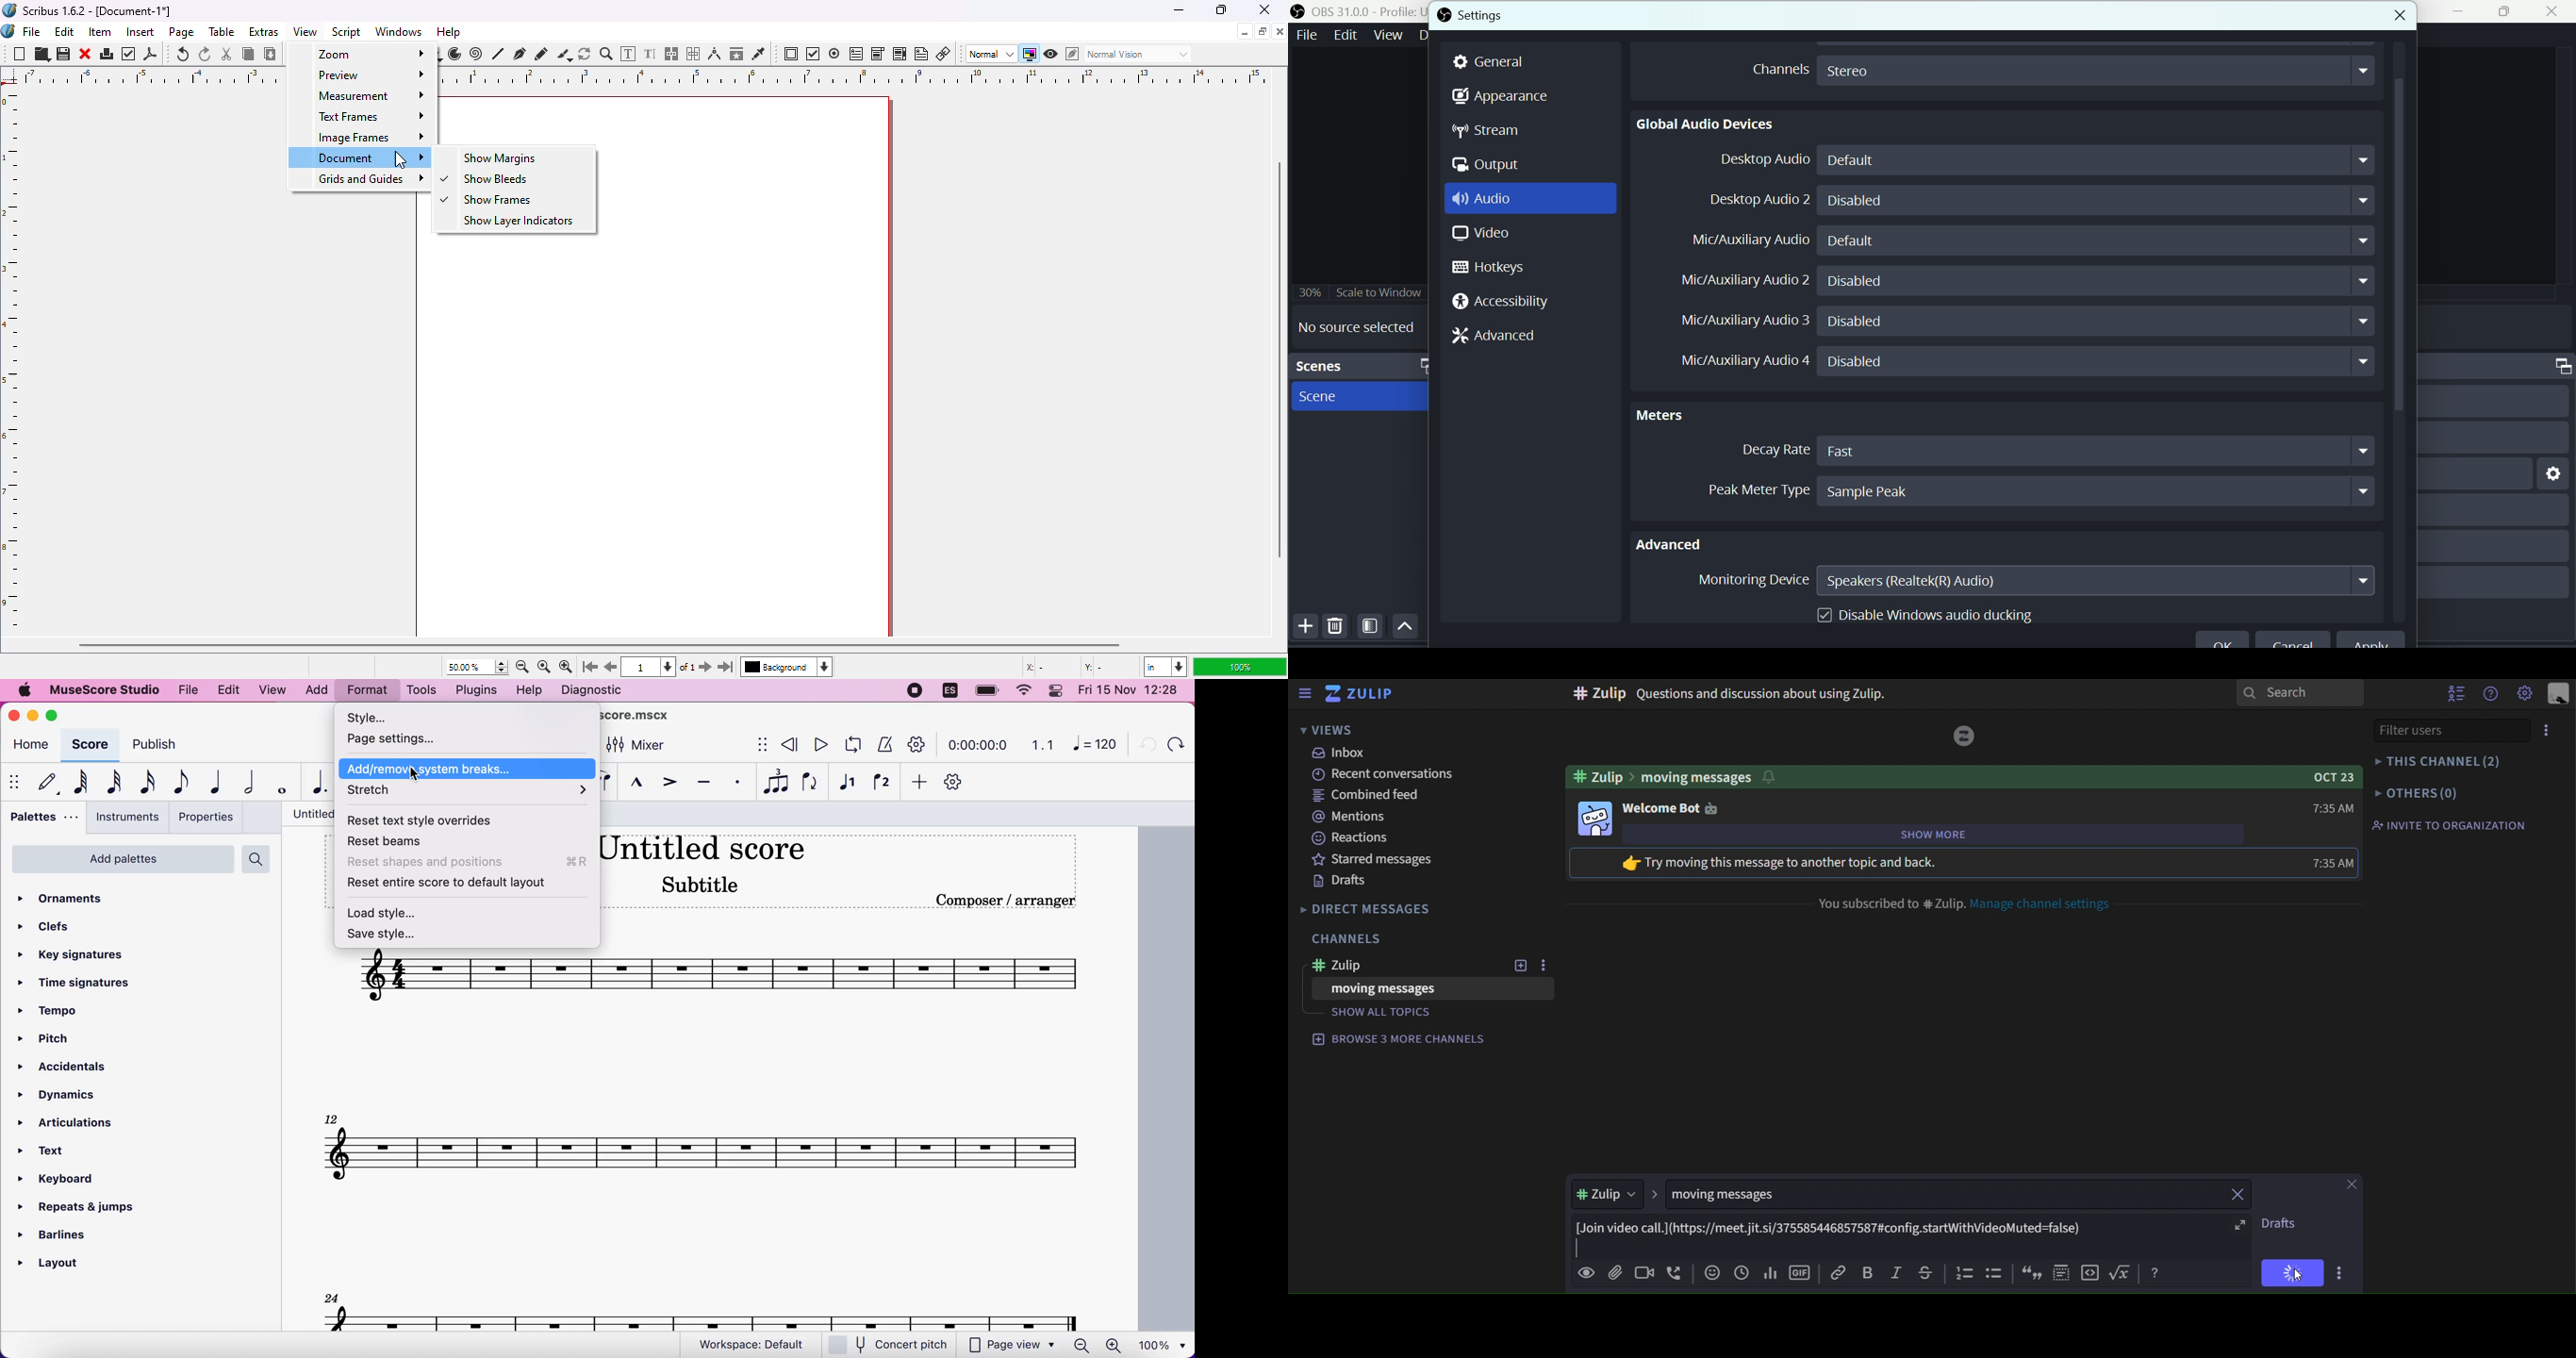 The width and height of the screenshot is (2576, 1372). I want to click on image frames, so click(360, 137).